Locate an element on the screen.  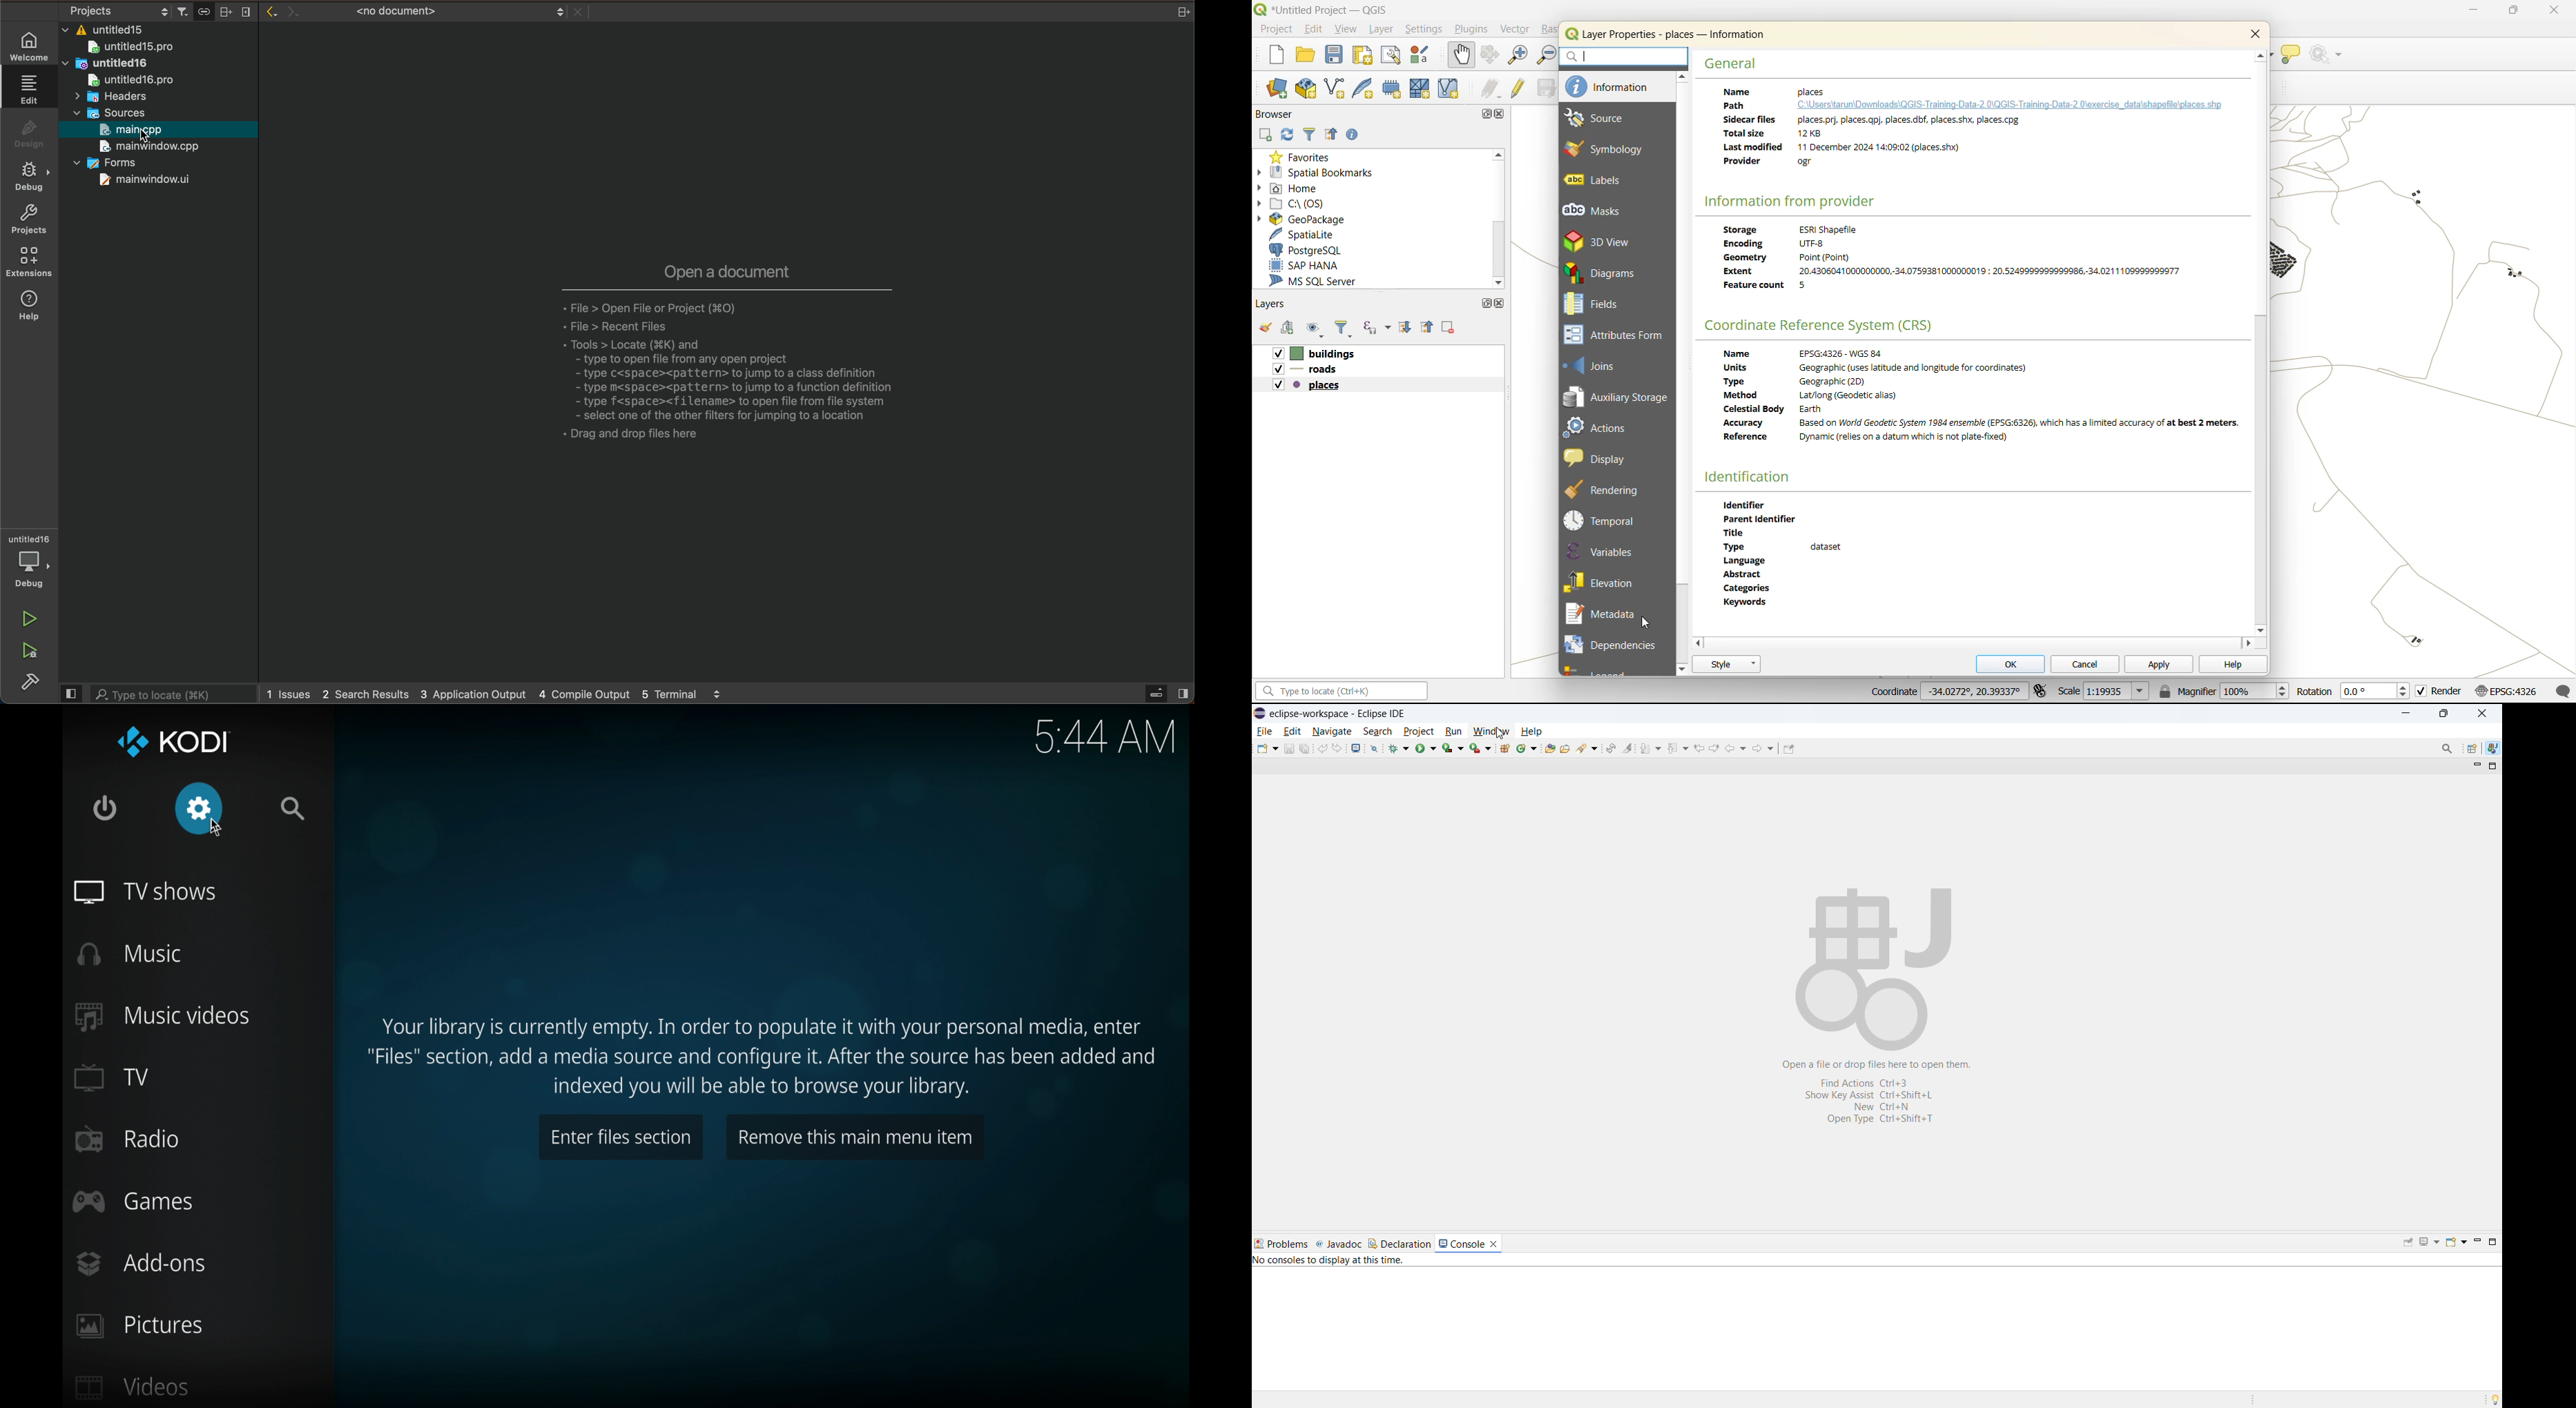
close is located at coordinates (2257, 34).